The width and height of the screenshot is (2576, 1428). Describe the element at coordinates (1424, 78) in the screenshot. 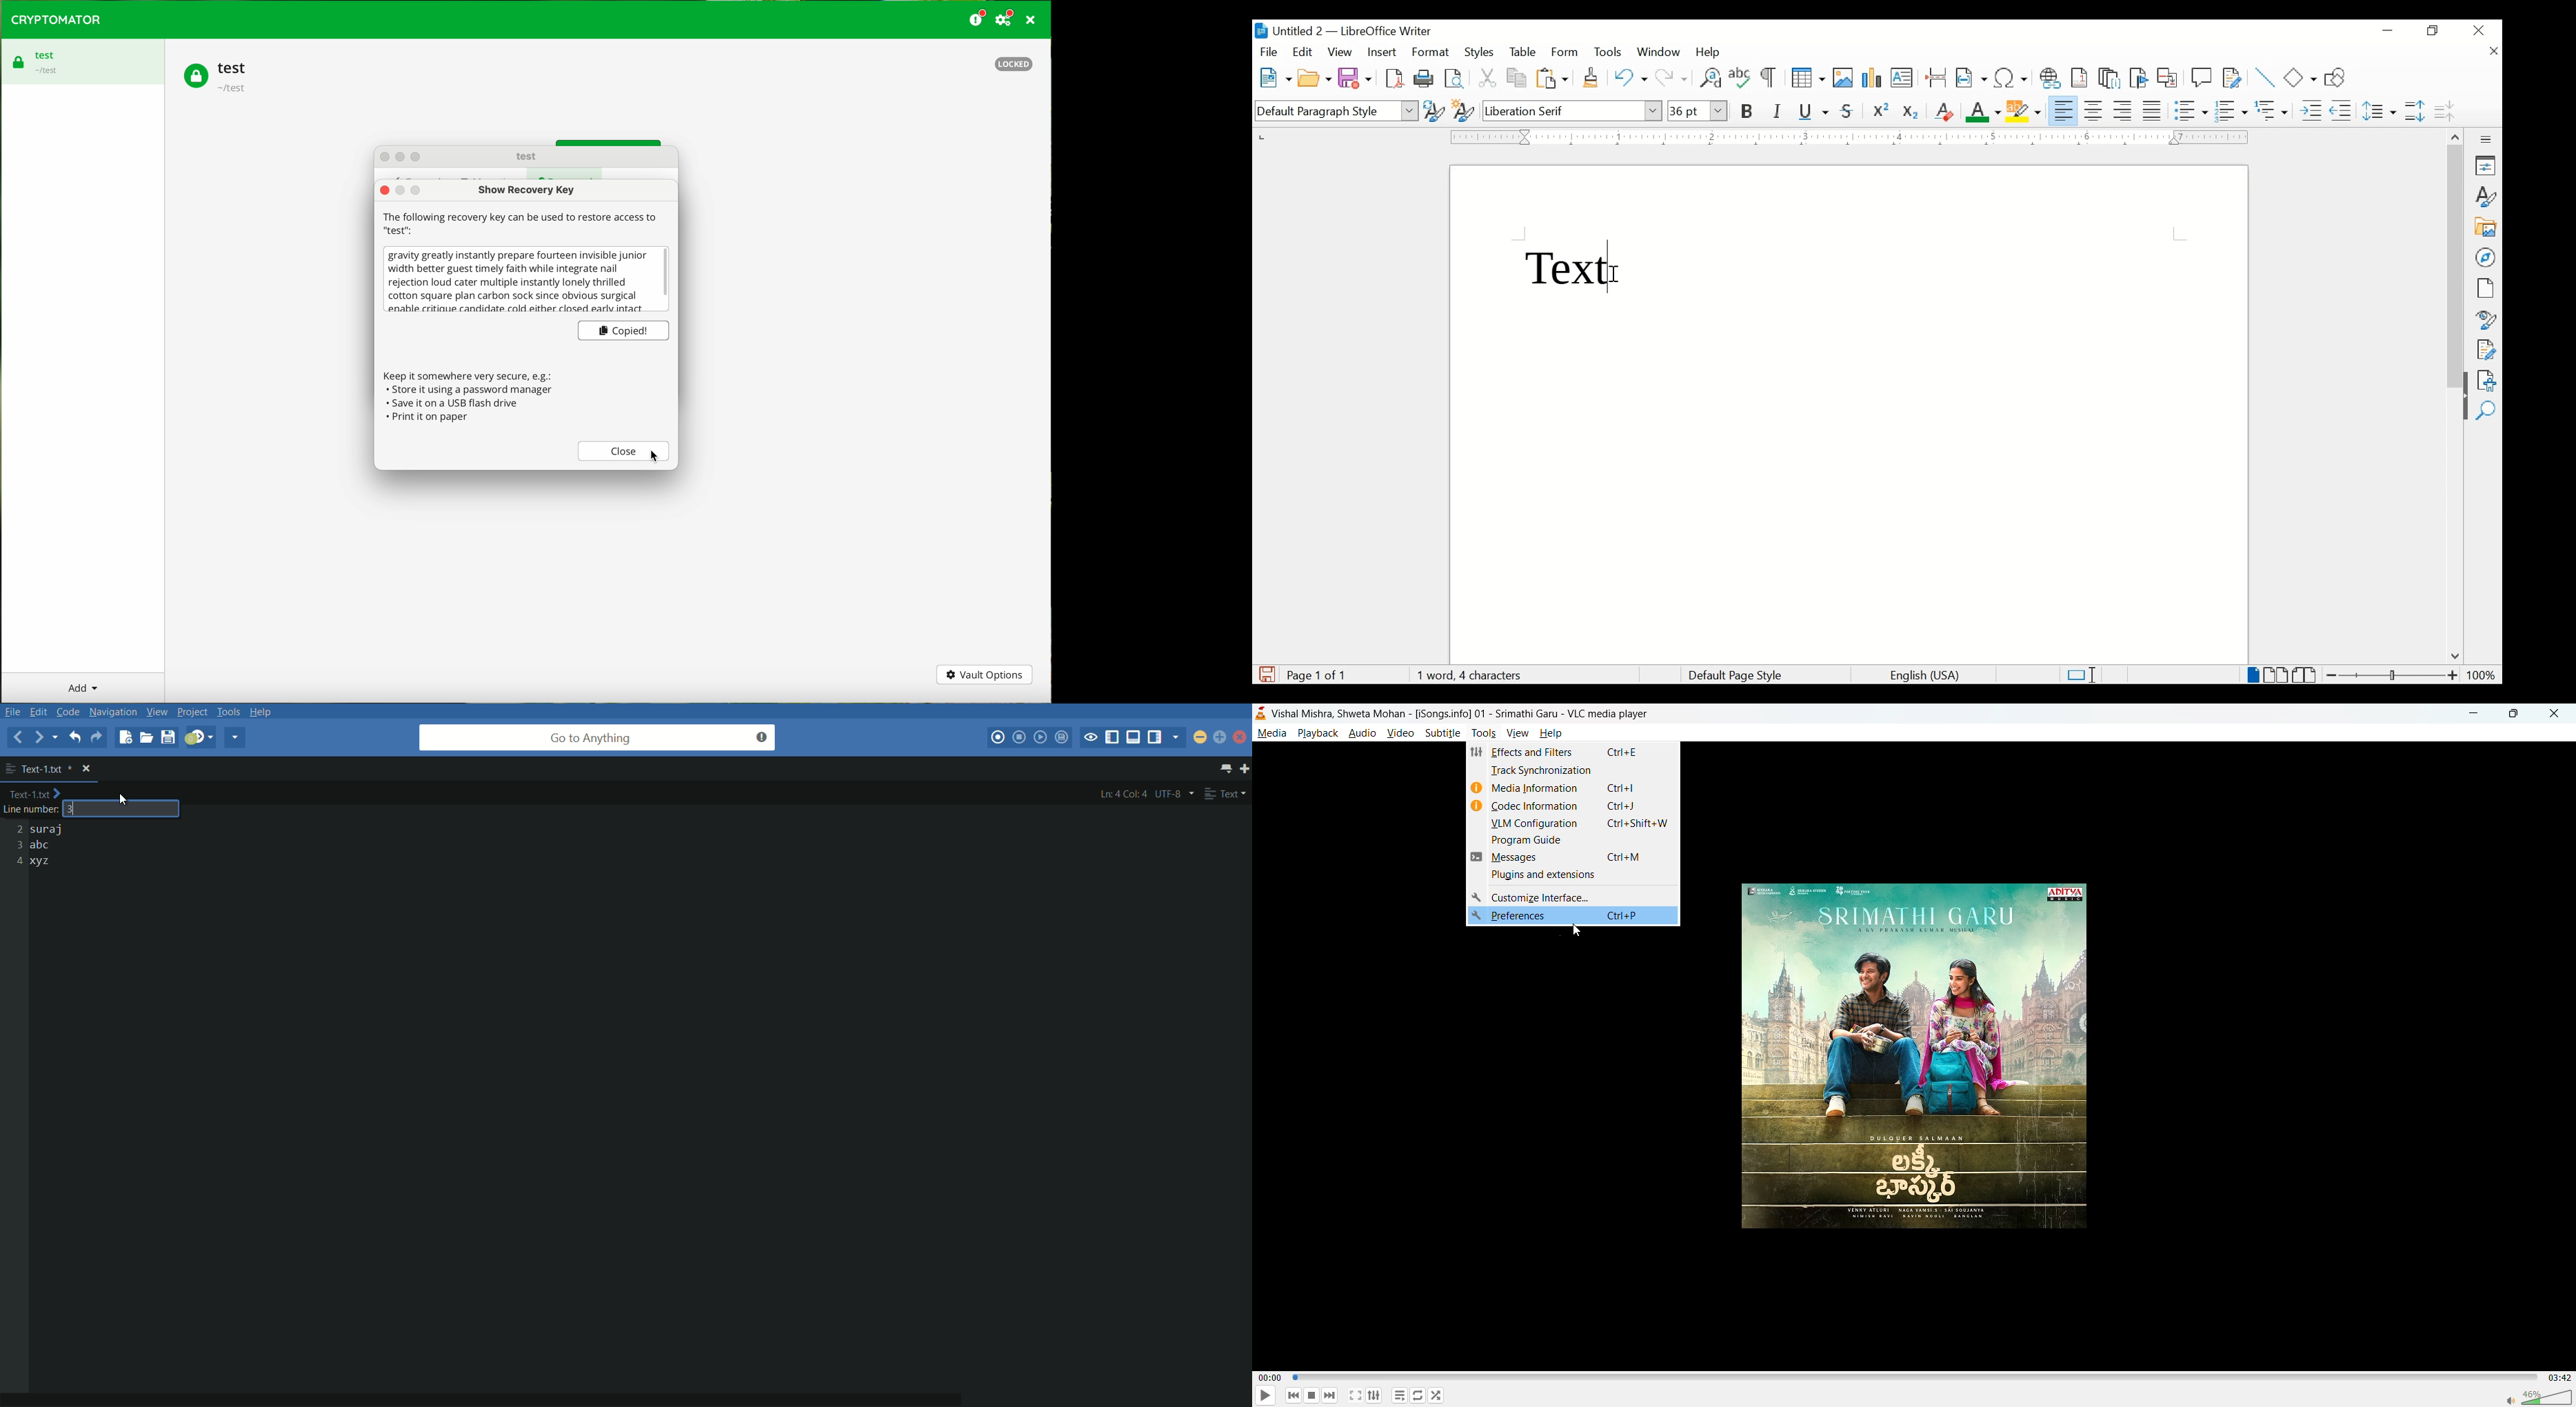

I see `print` at that location.